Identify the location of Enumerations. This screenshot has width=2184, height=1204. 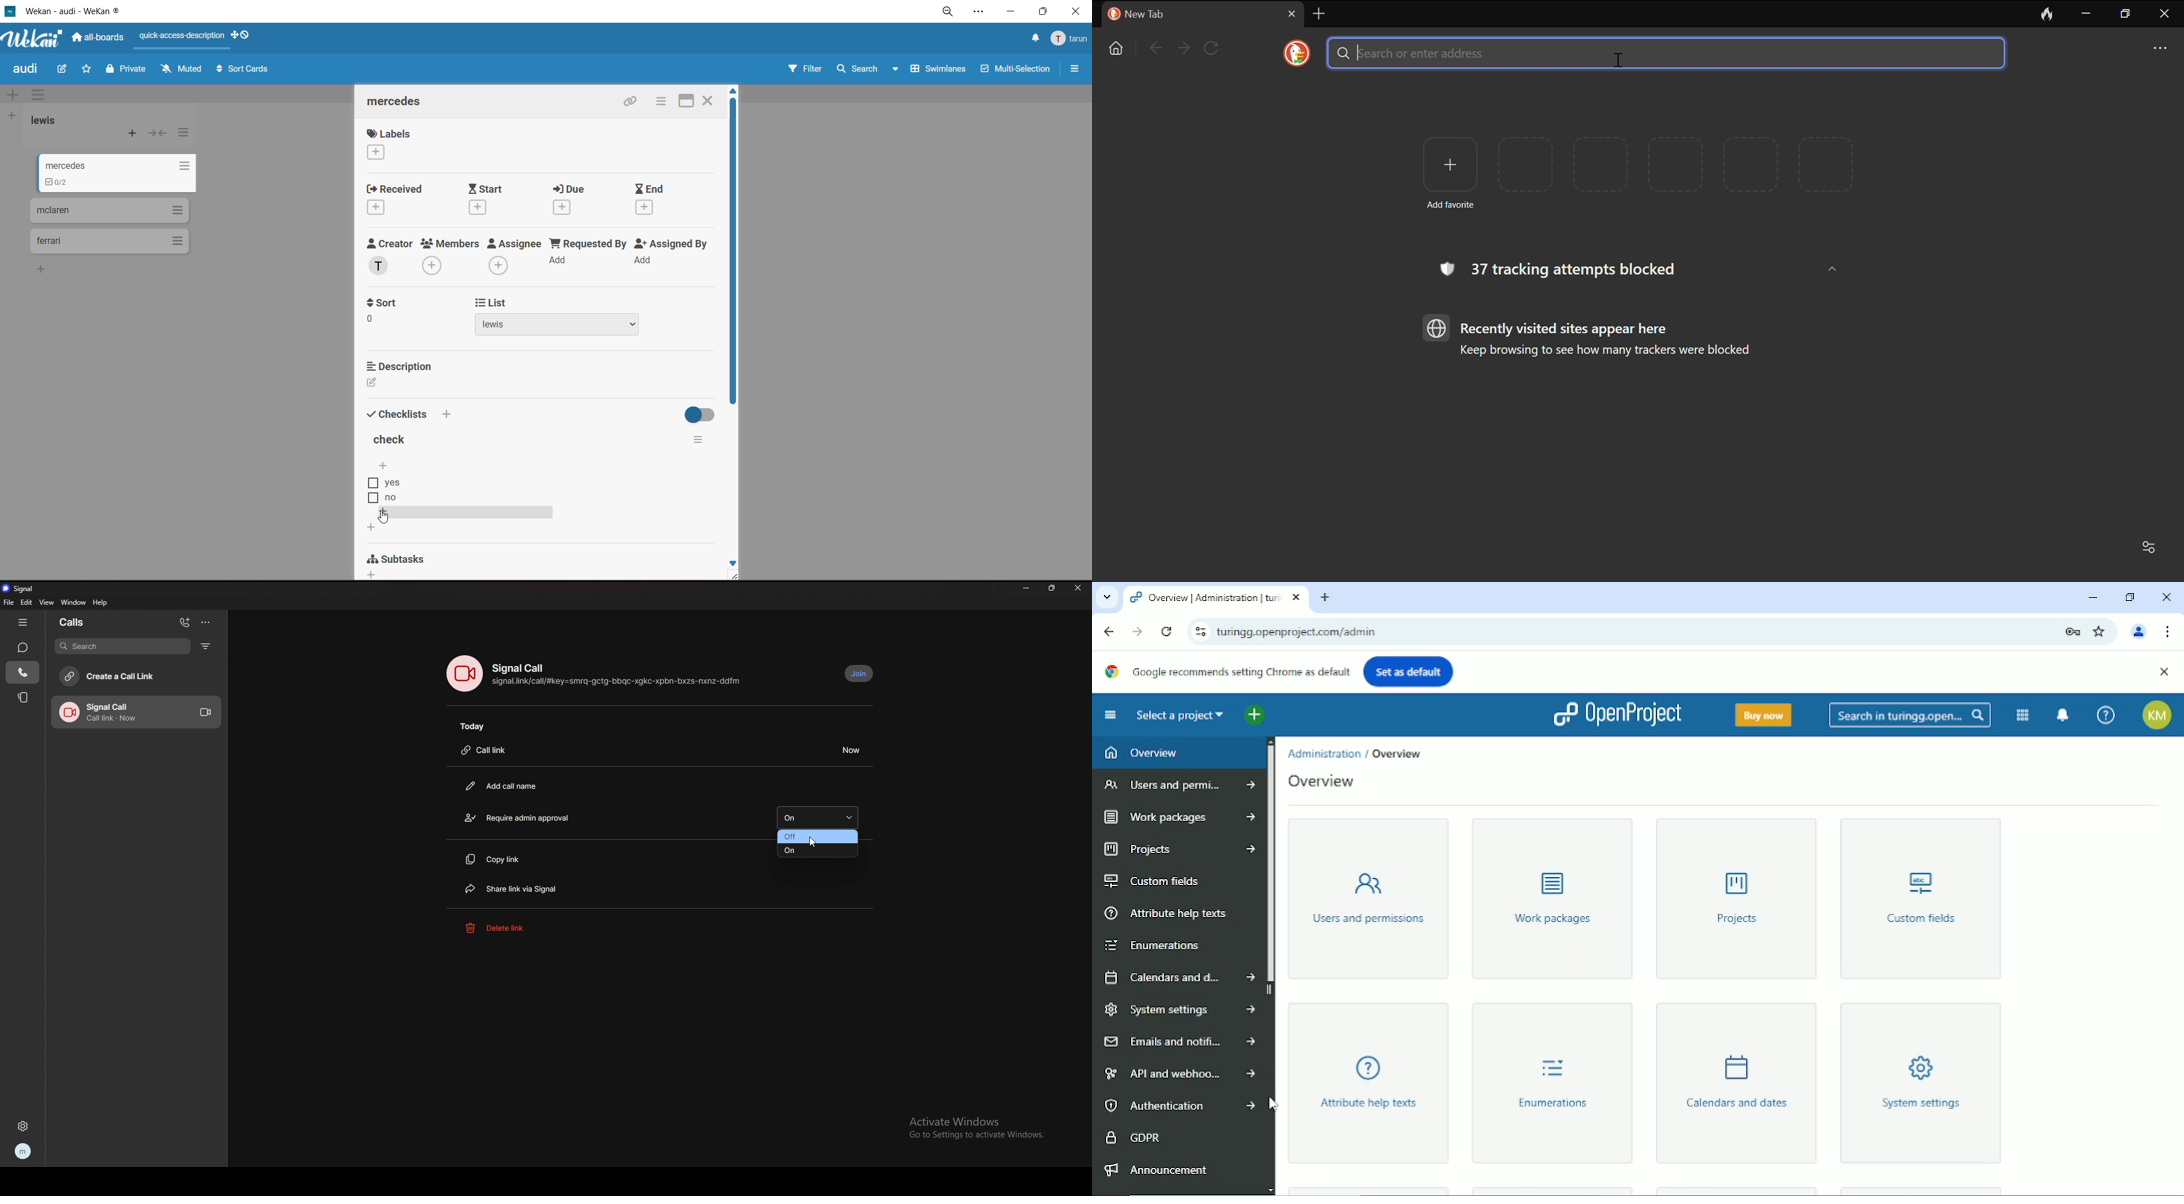
(1155, 945).